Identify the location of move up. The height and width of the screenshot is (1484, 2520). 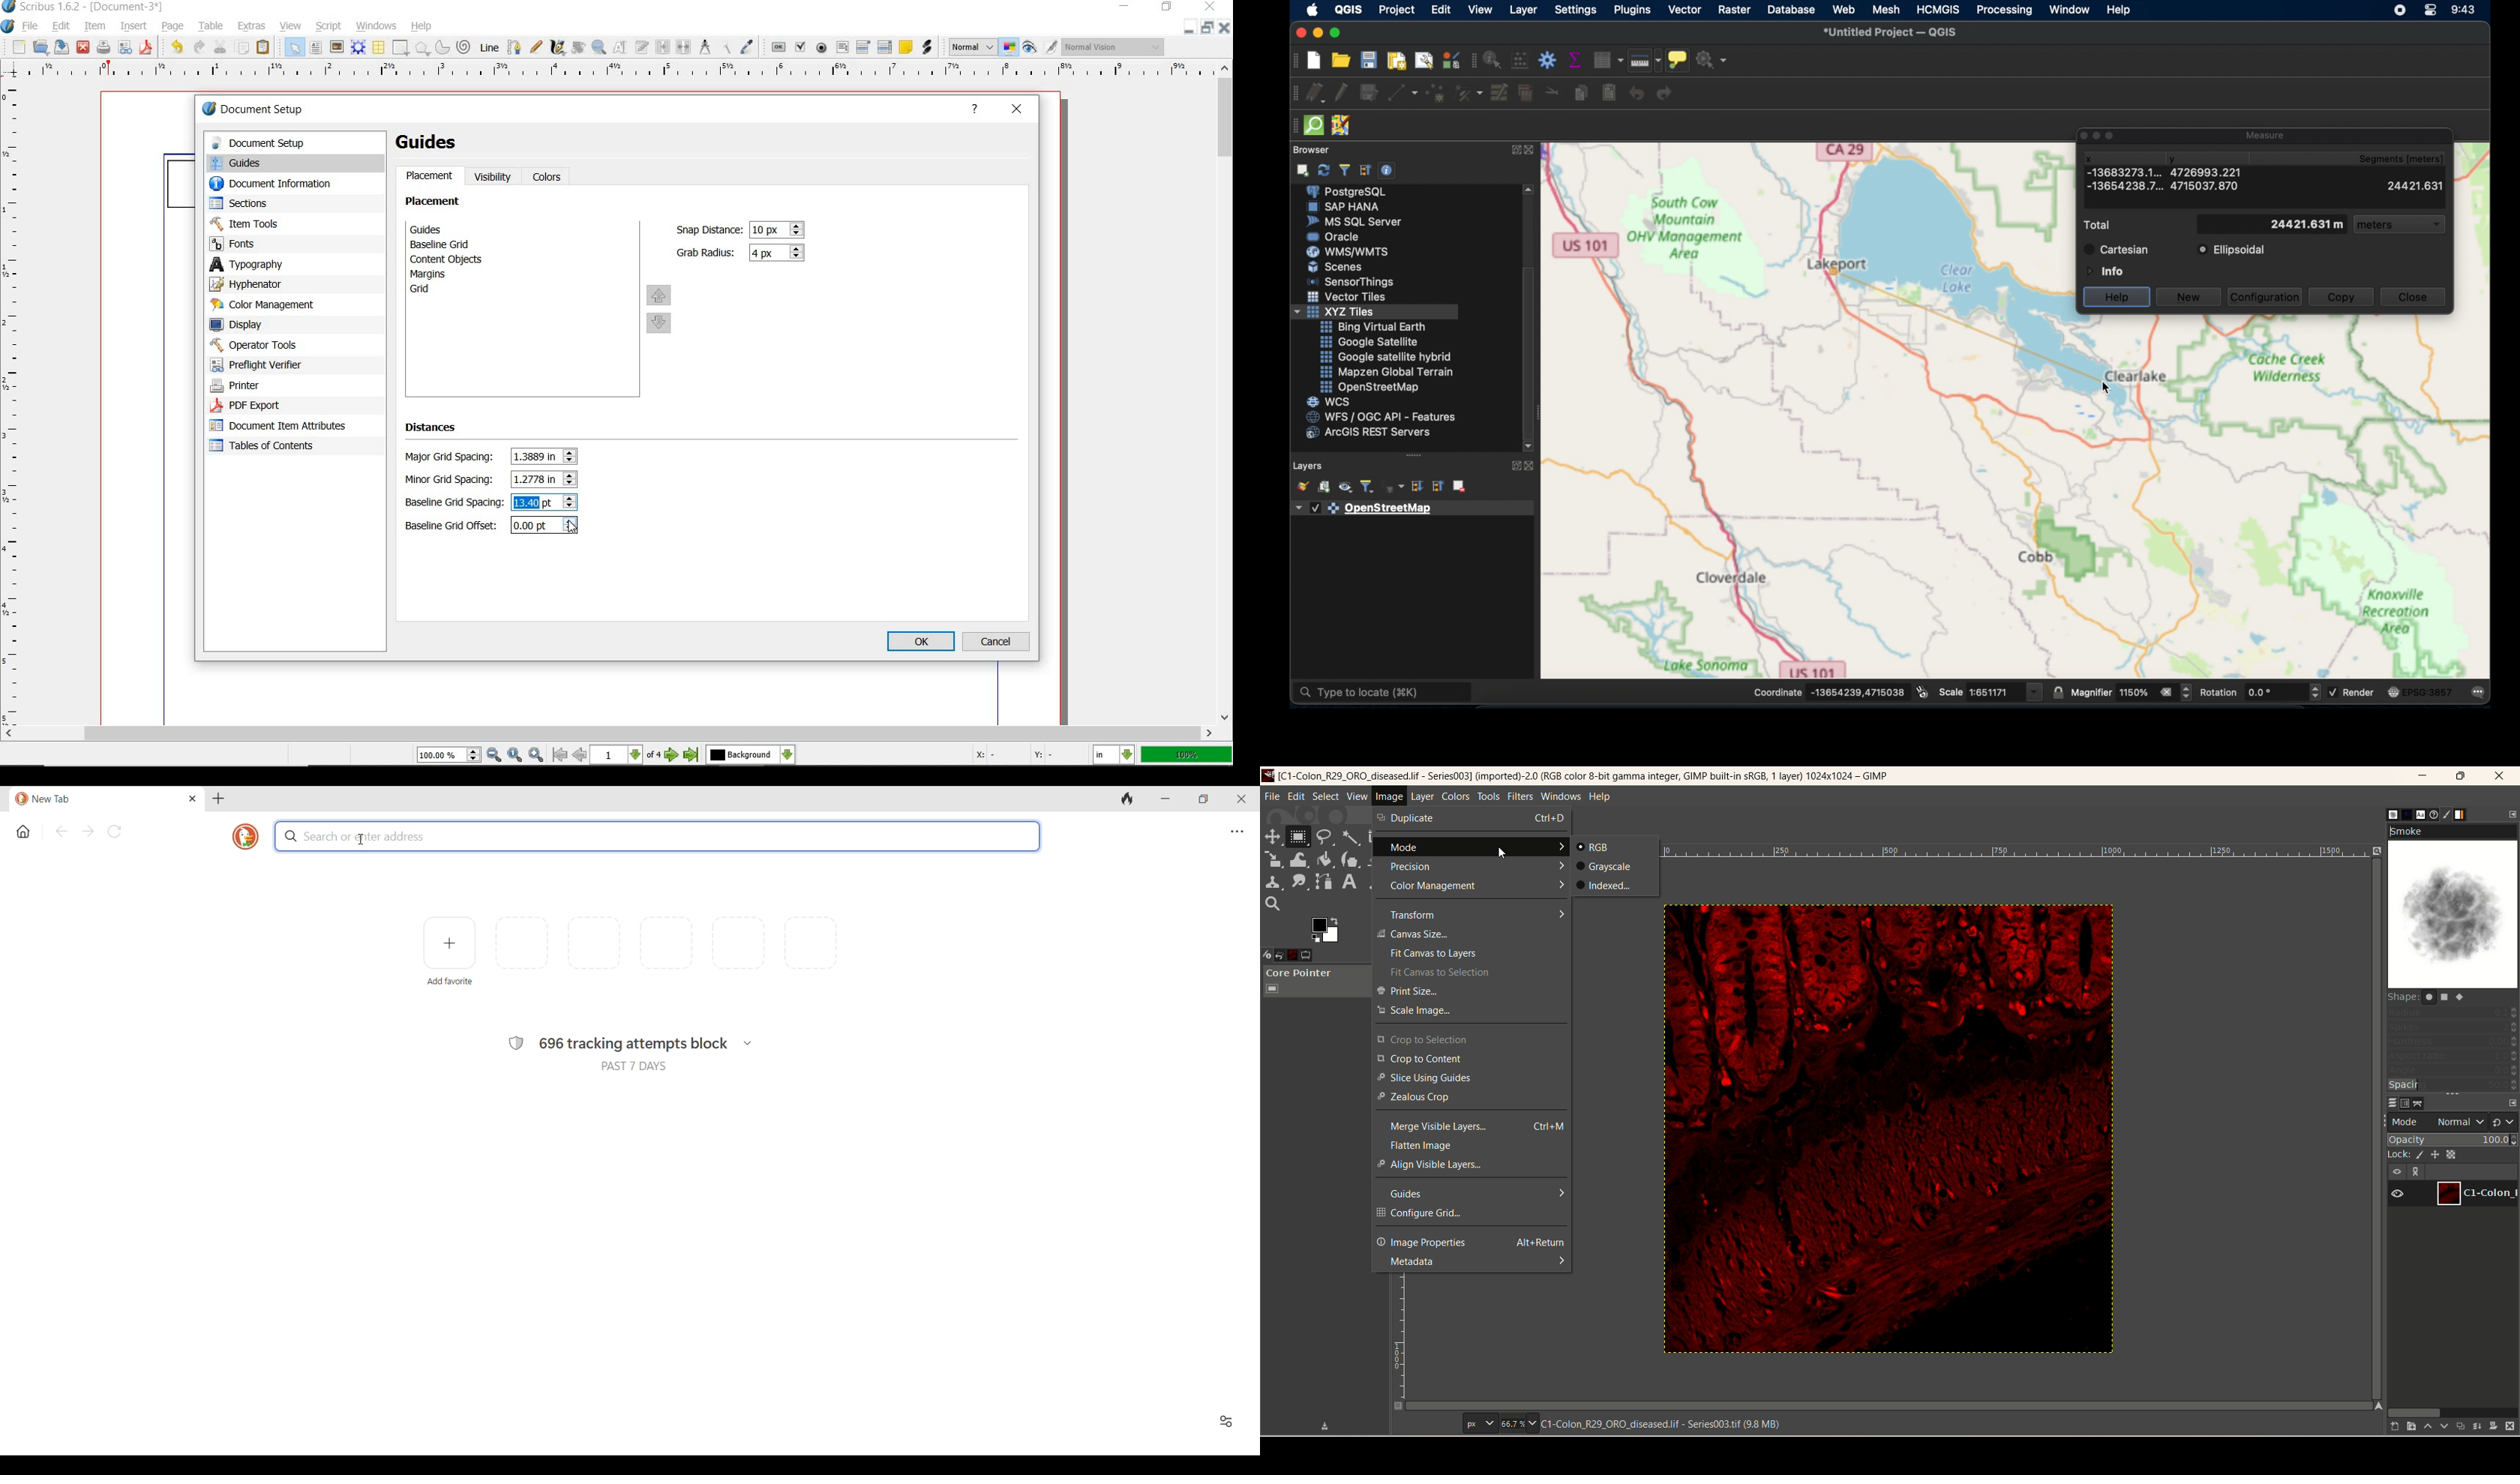
(659, 294).